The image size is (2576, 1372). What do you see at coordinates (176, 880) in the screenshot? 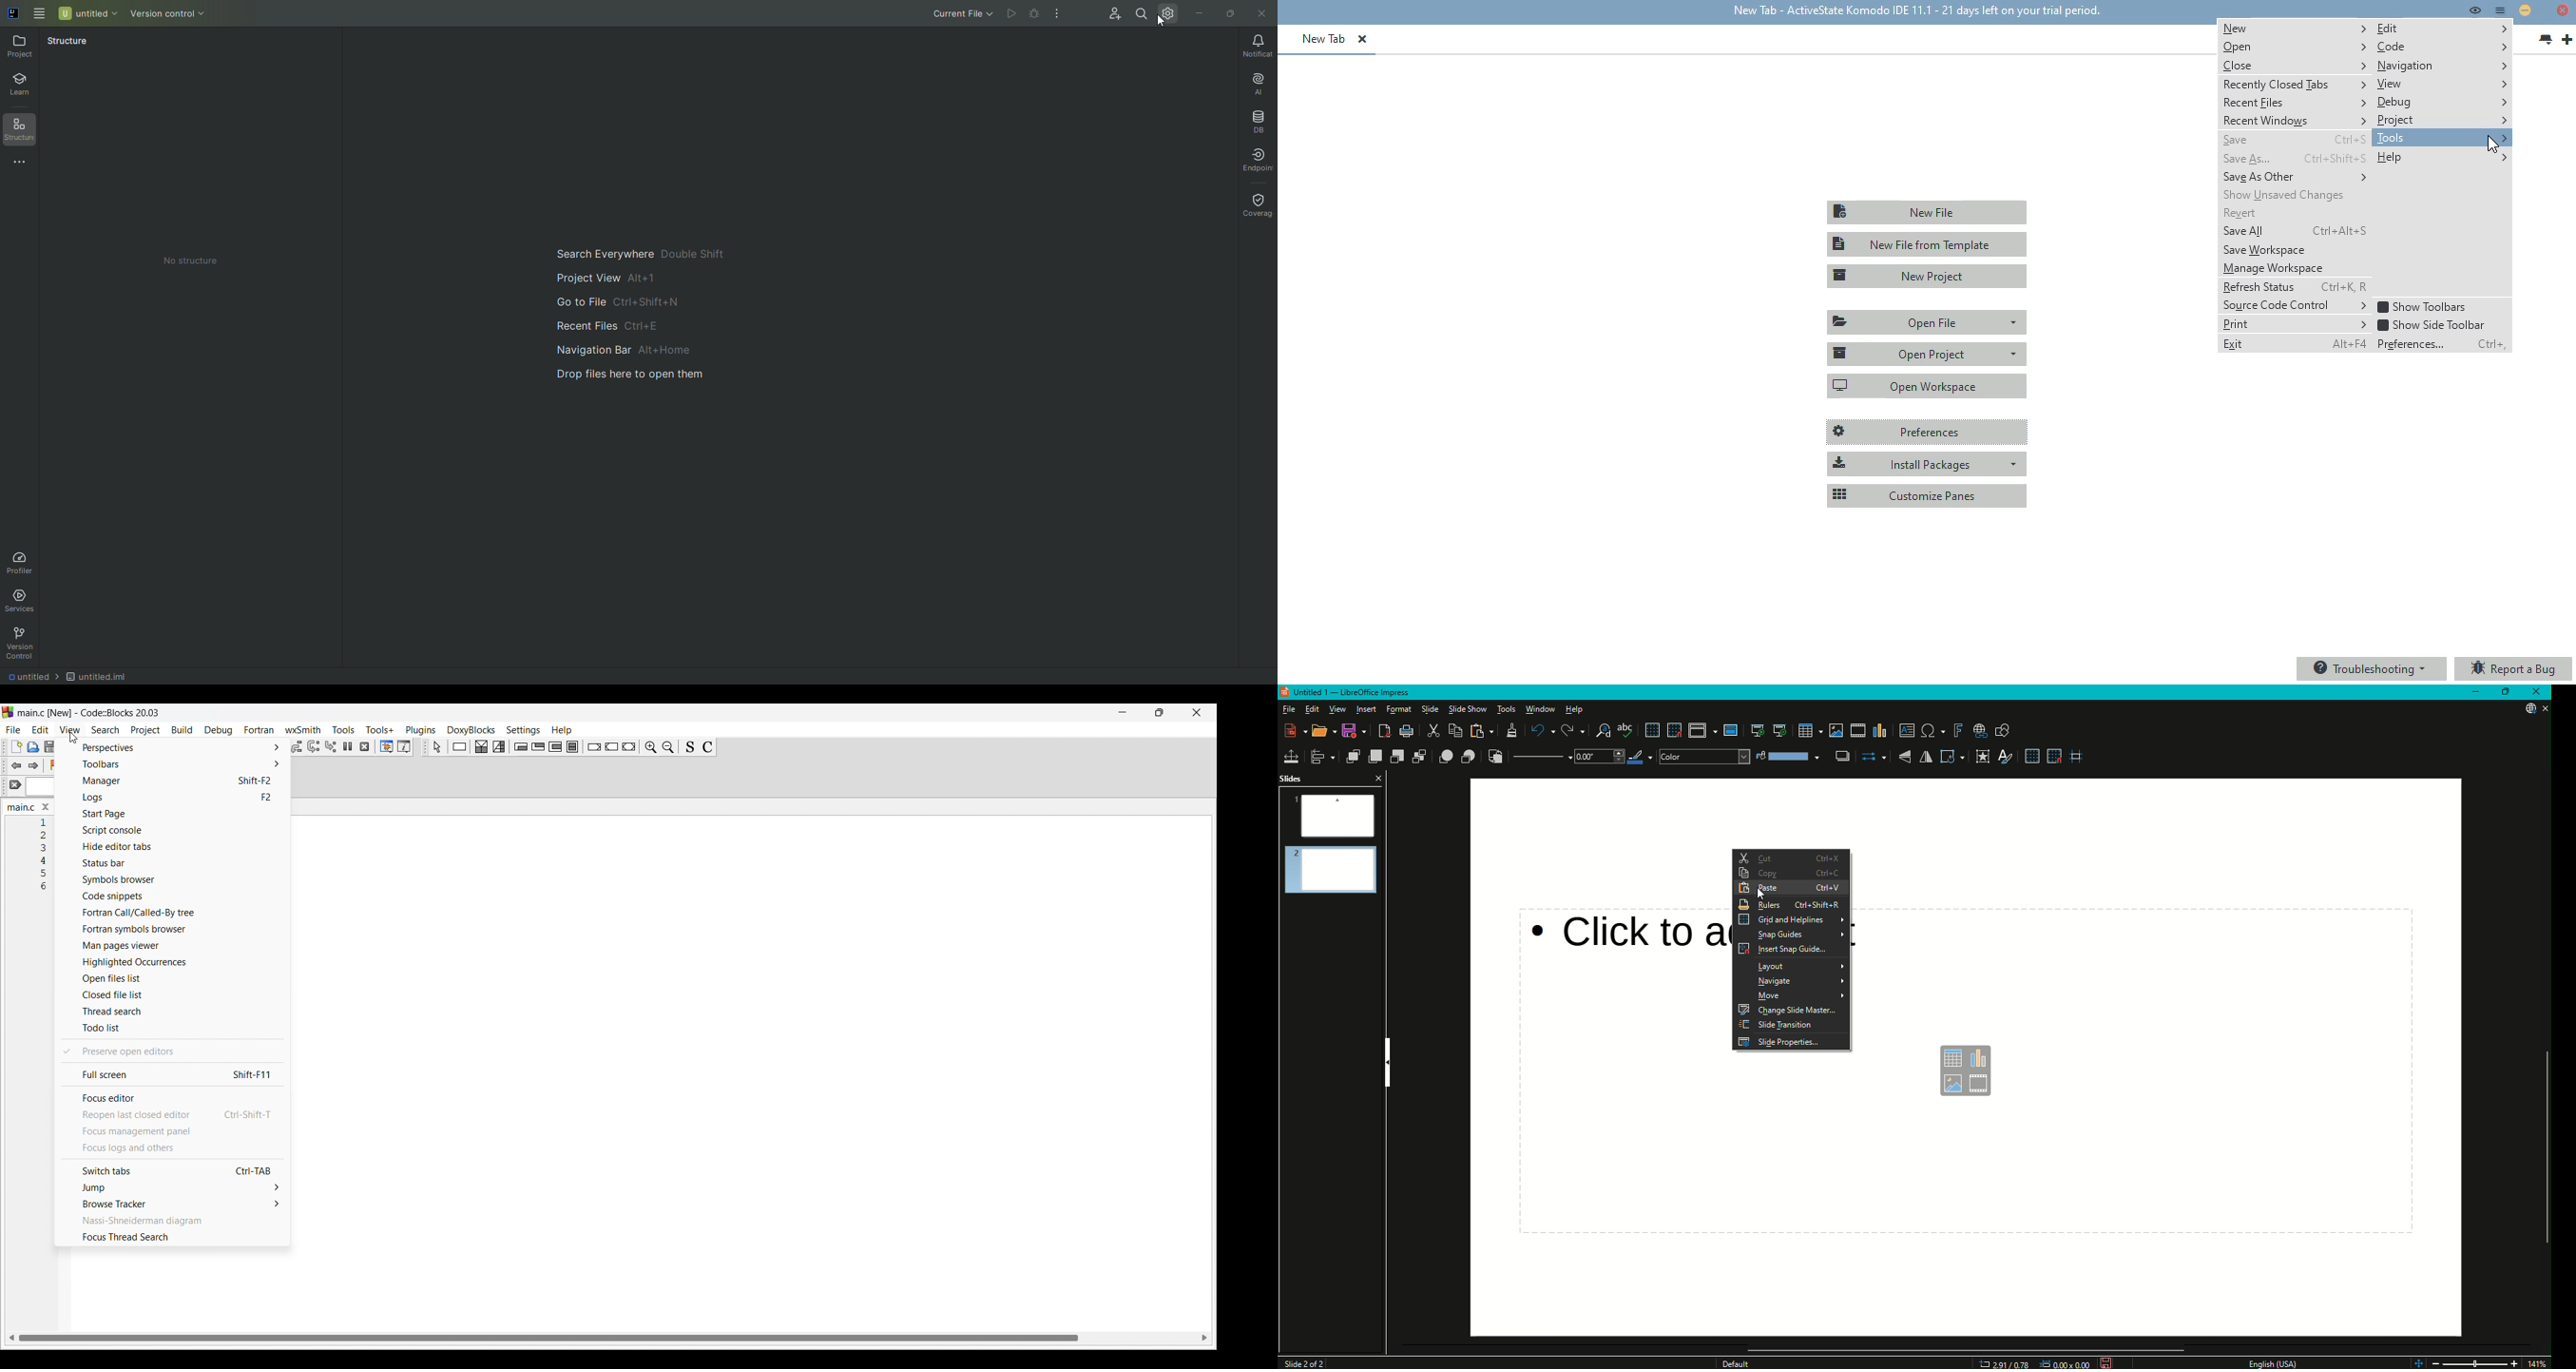
I see `Symbols browser` at bounding box center [176, 880].